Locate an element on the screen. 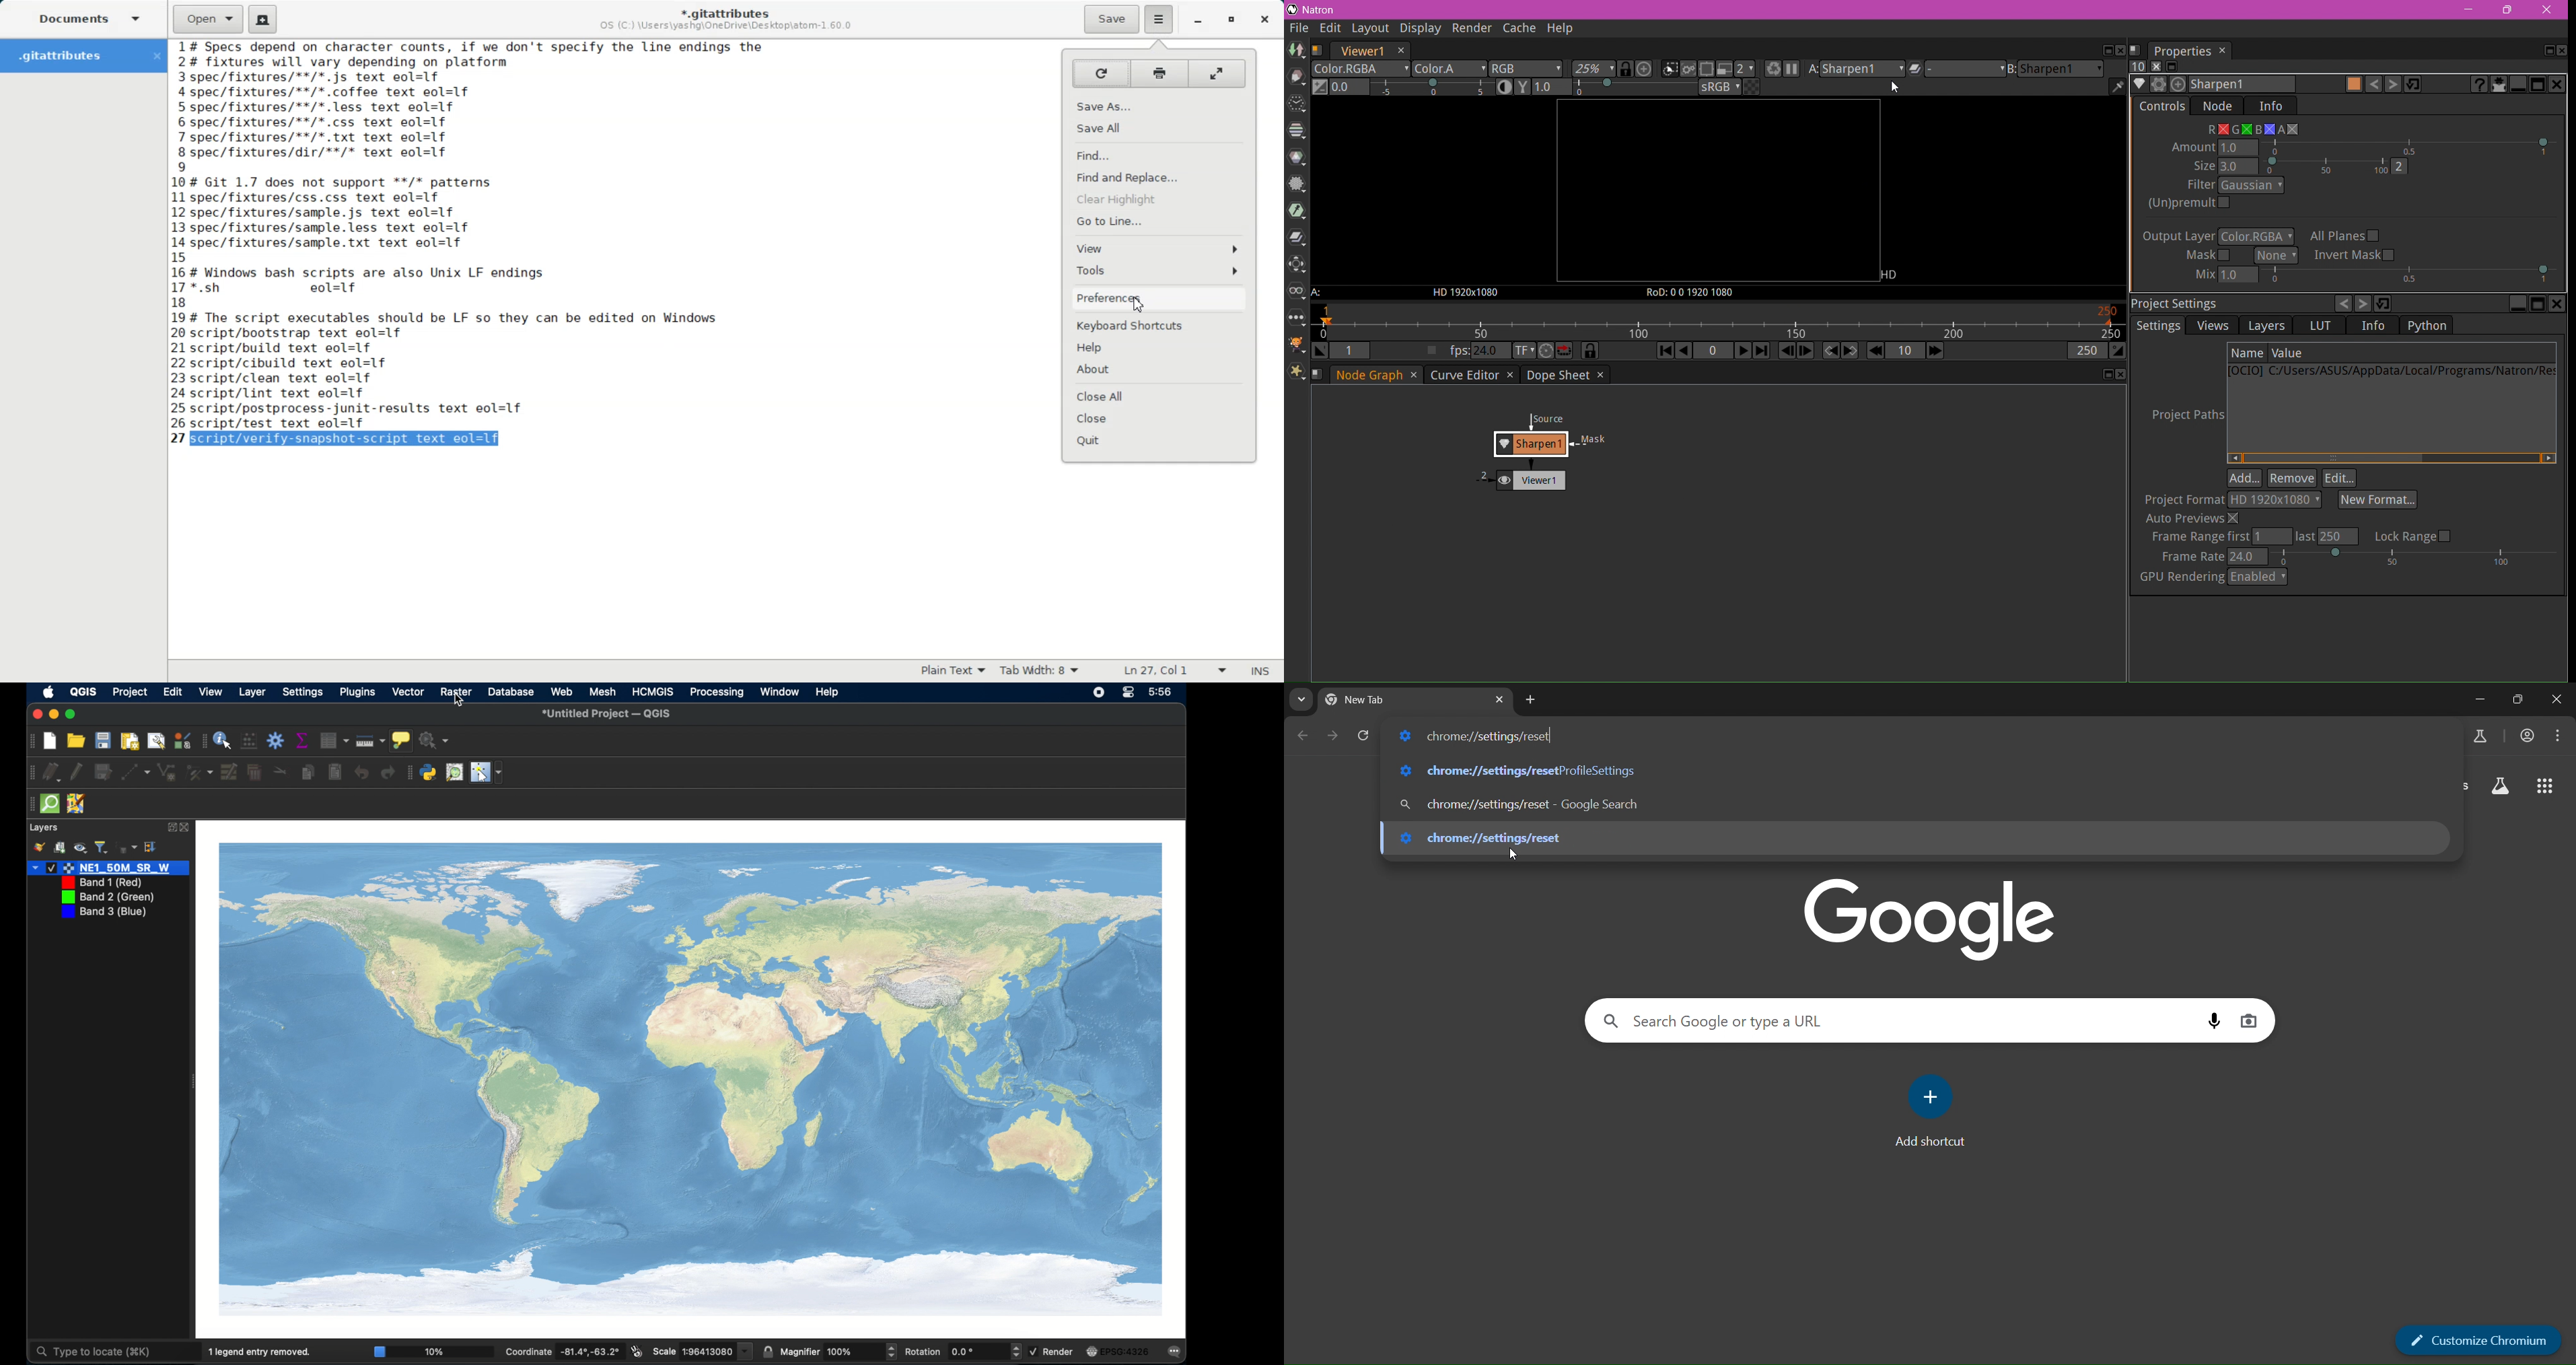  no action selected  is located at coordinates (435, 741).